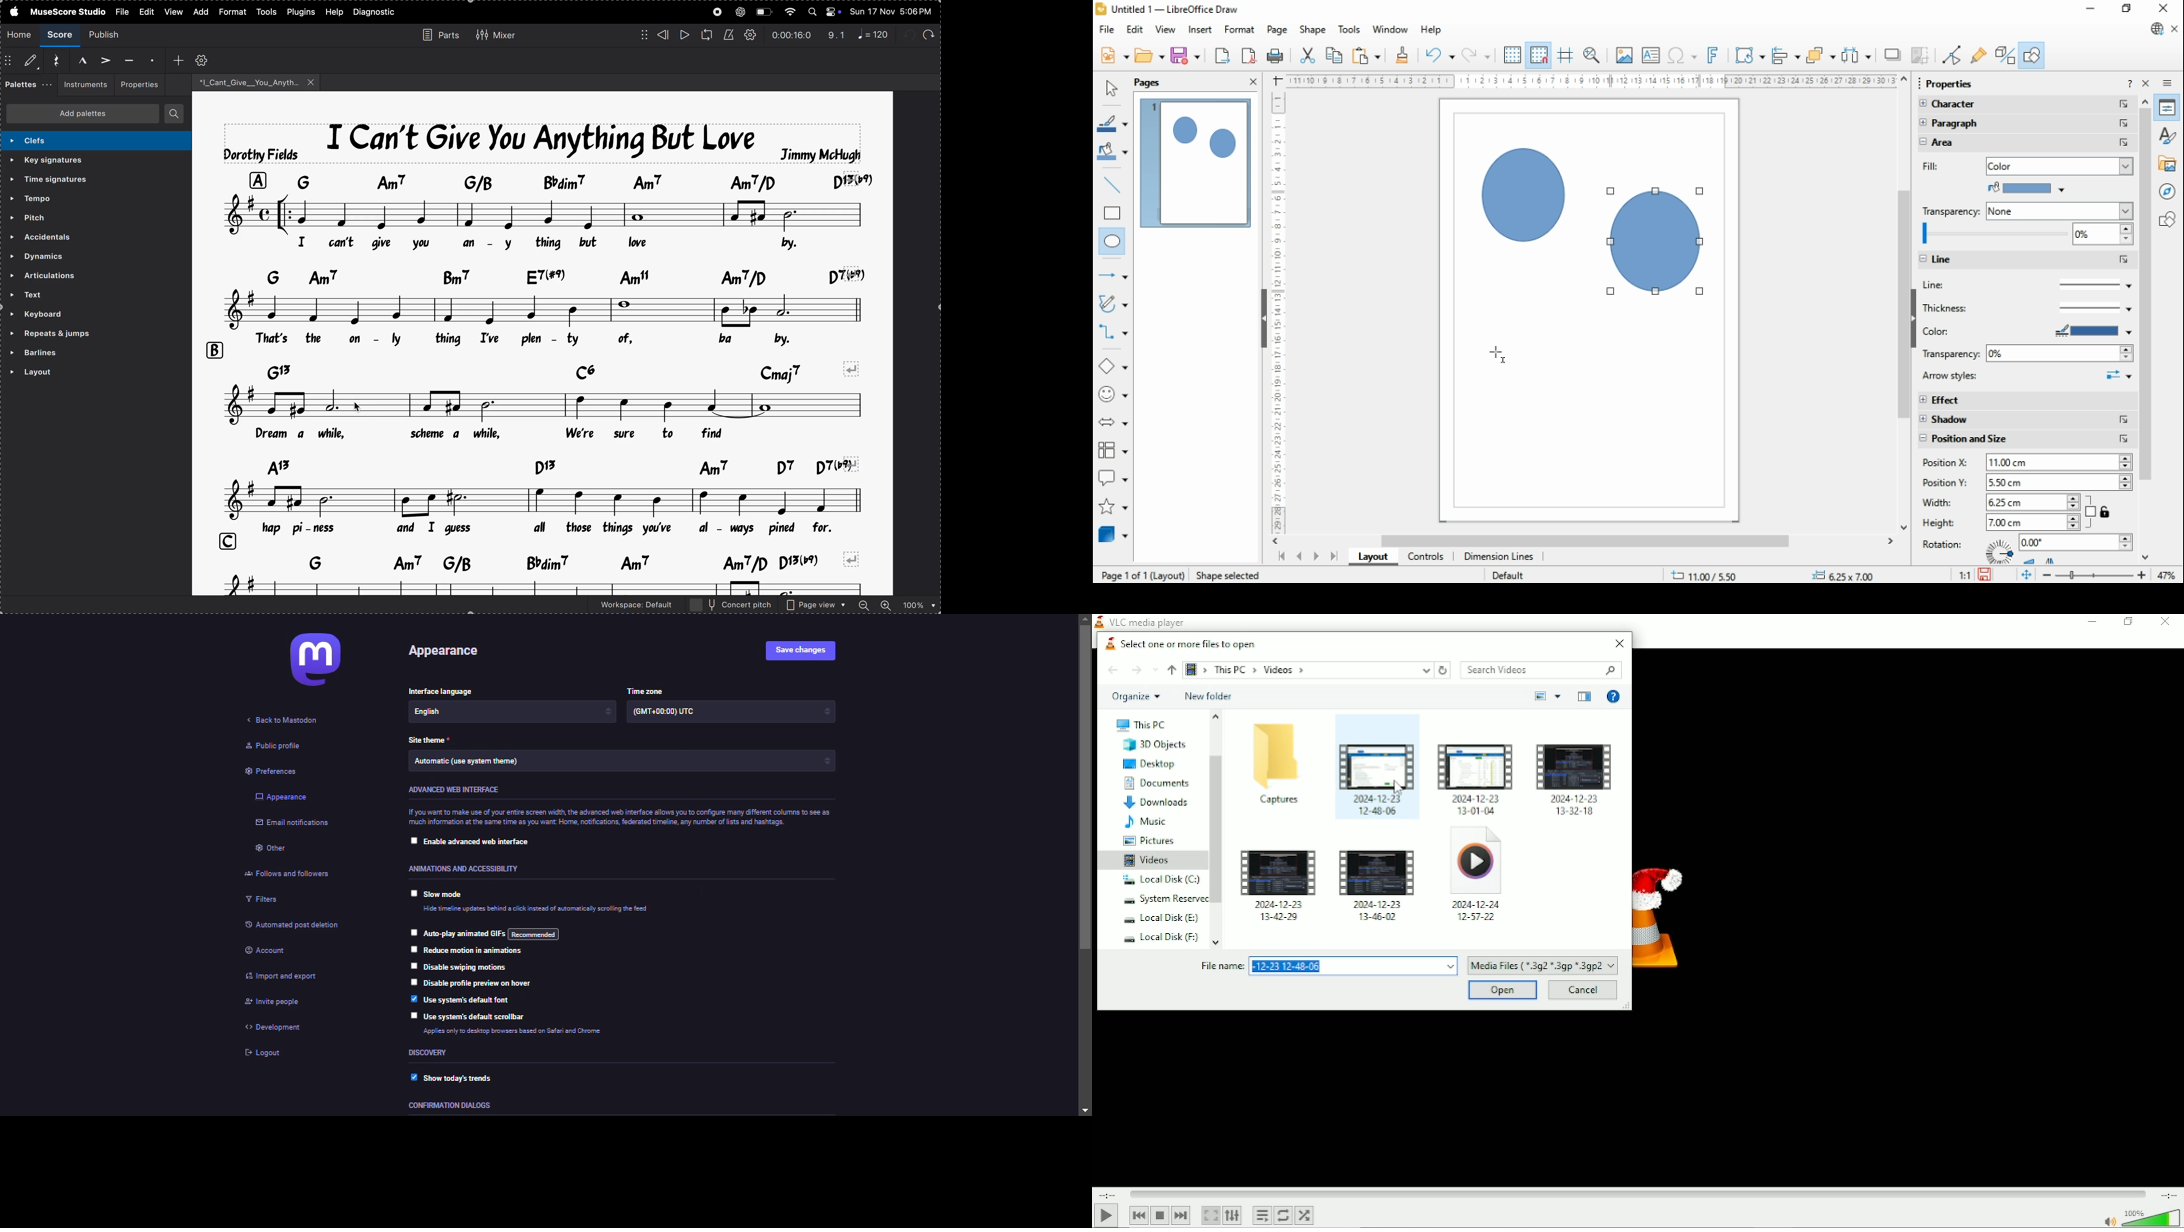 The height and width of the screenshot is (1232, 2184). Describe the element at coordinates (377, 12) in the screenshot. I see `daignostics` at that location.